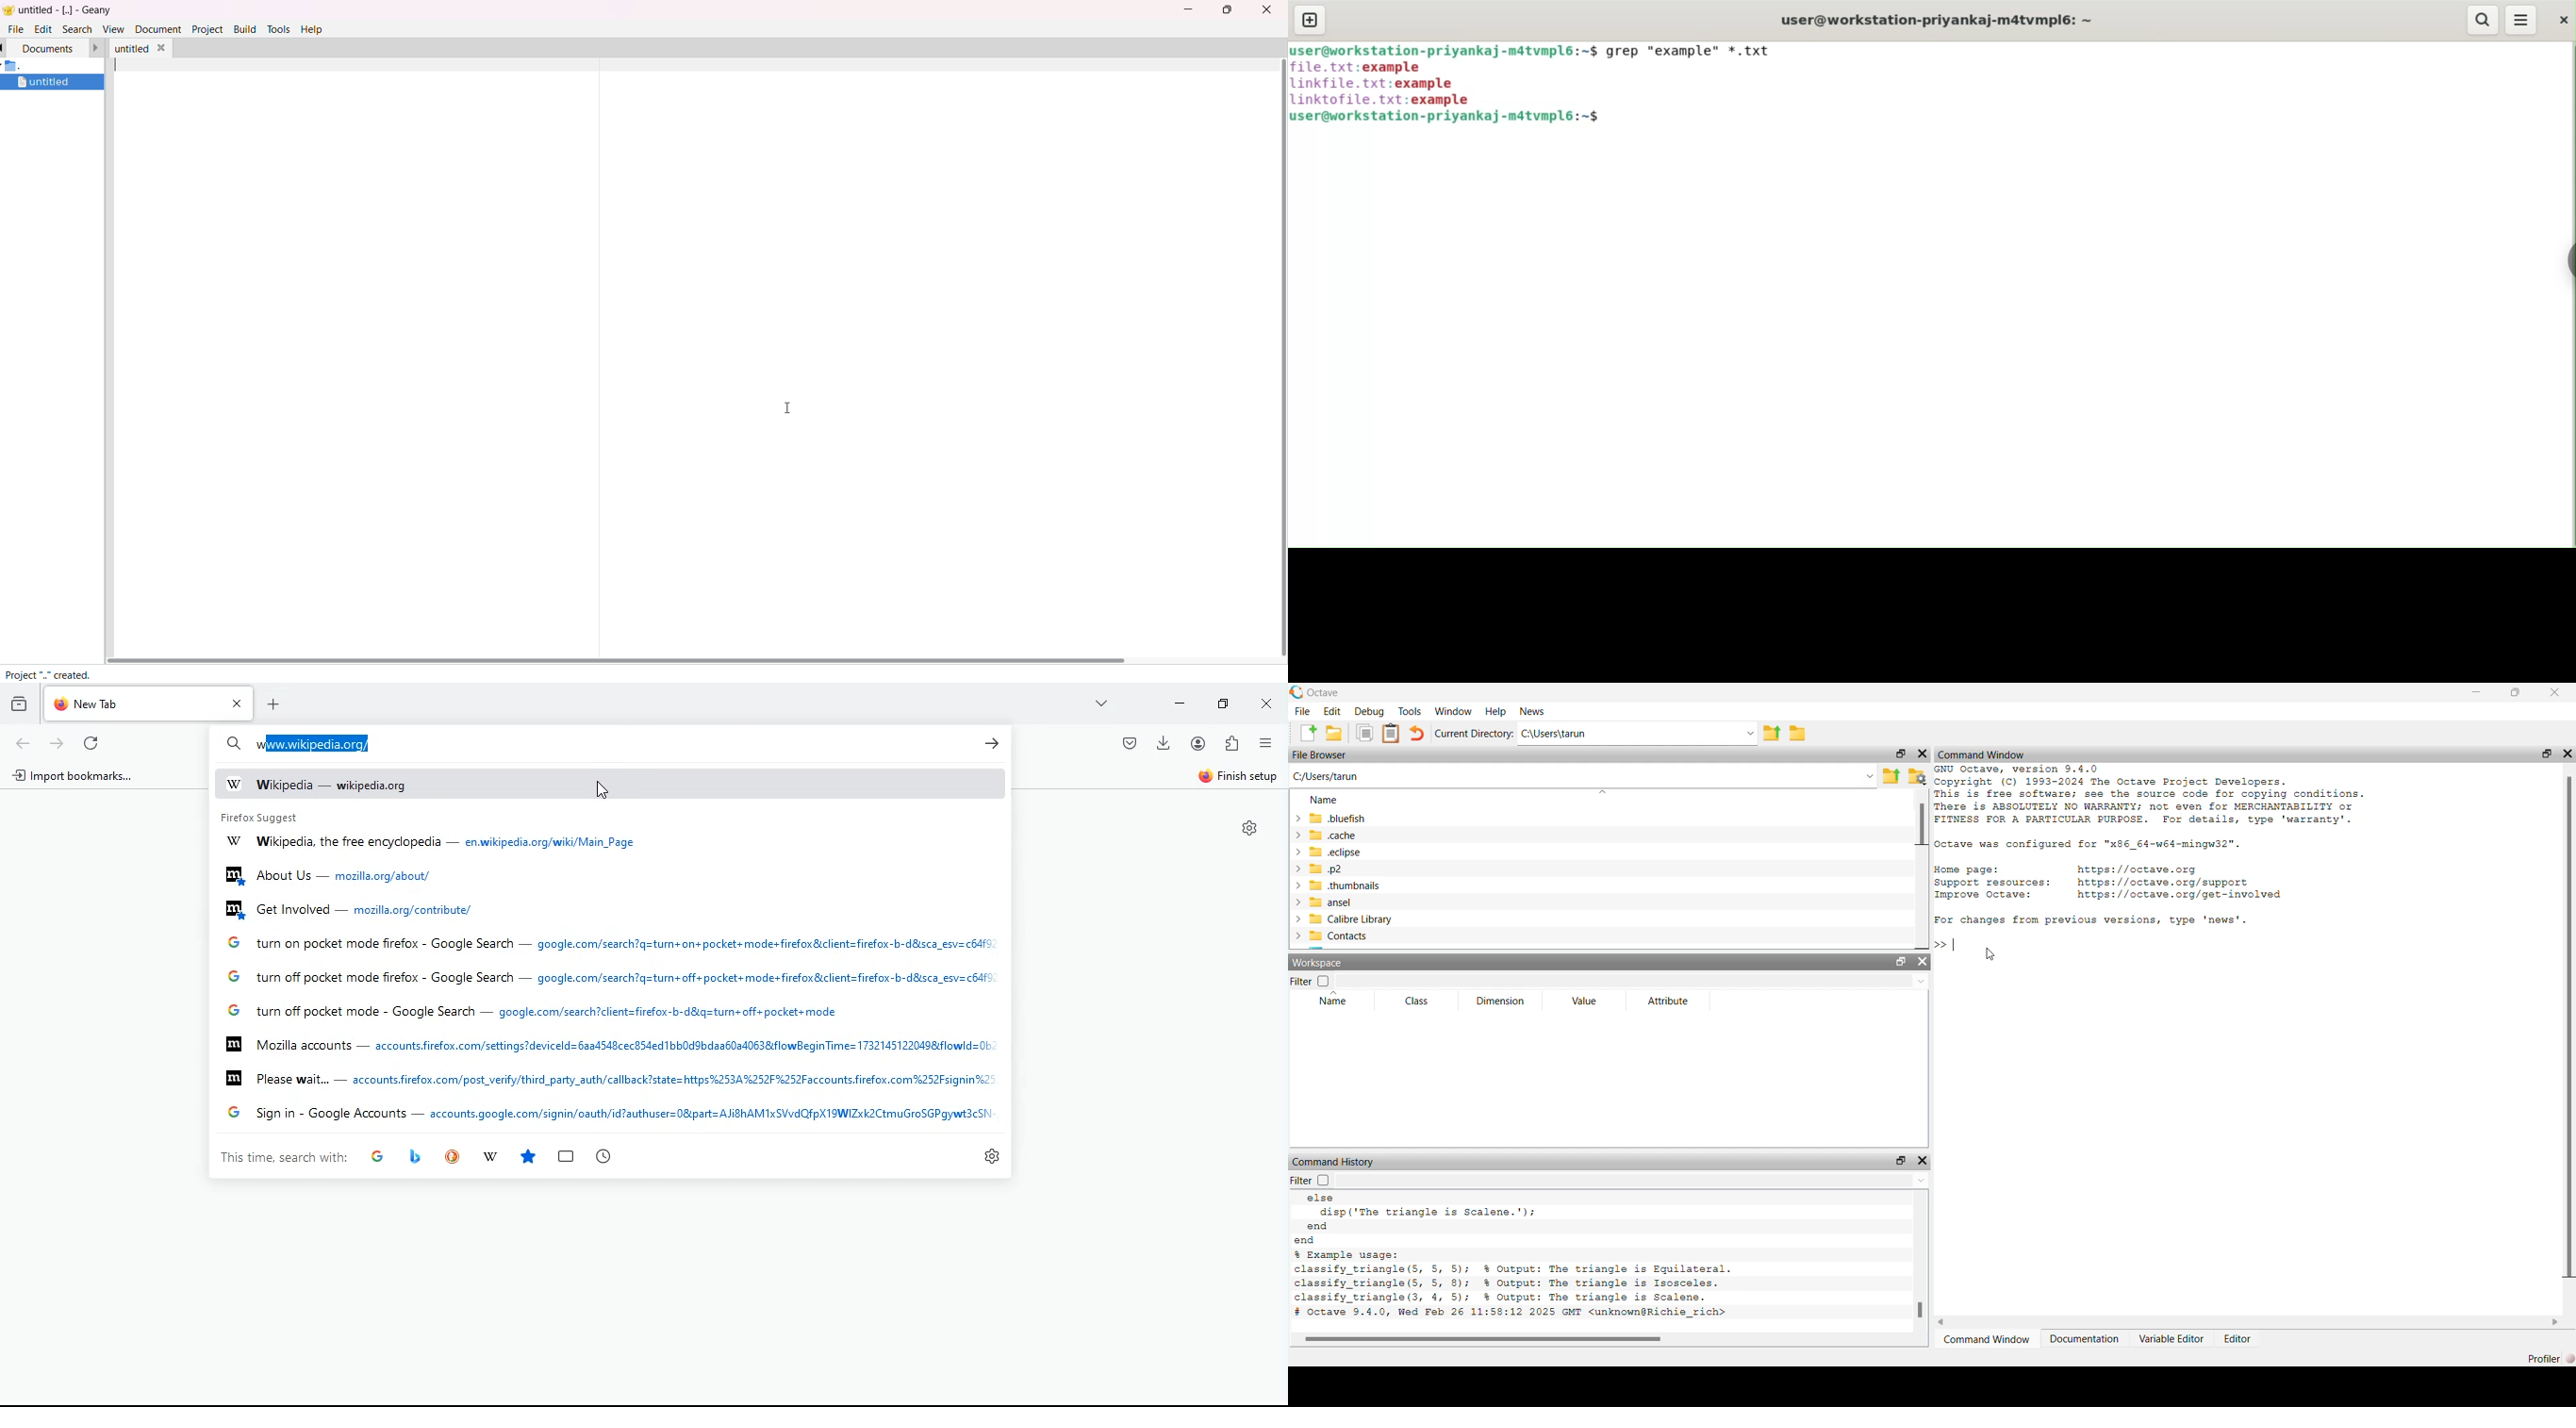 The image size is (2576, 1428). What do you see at coordinates (59, 742) in the screenshot?
I see `forward` at bounding box center [59, 742].